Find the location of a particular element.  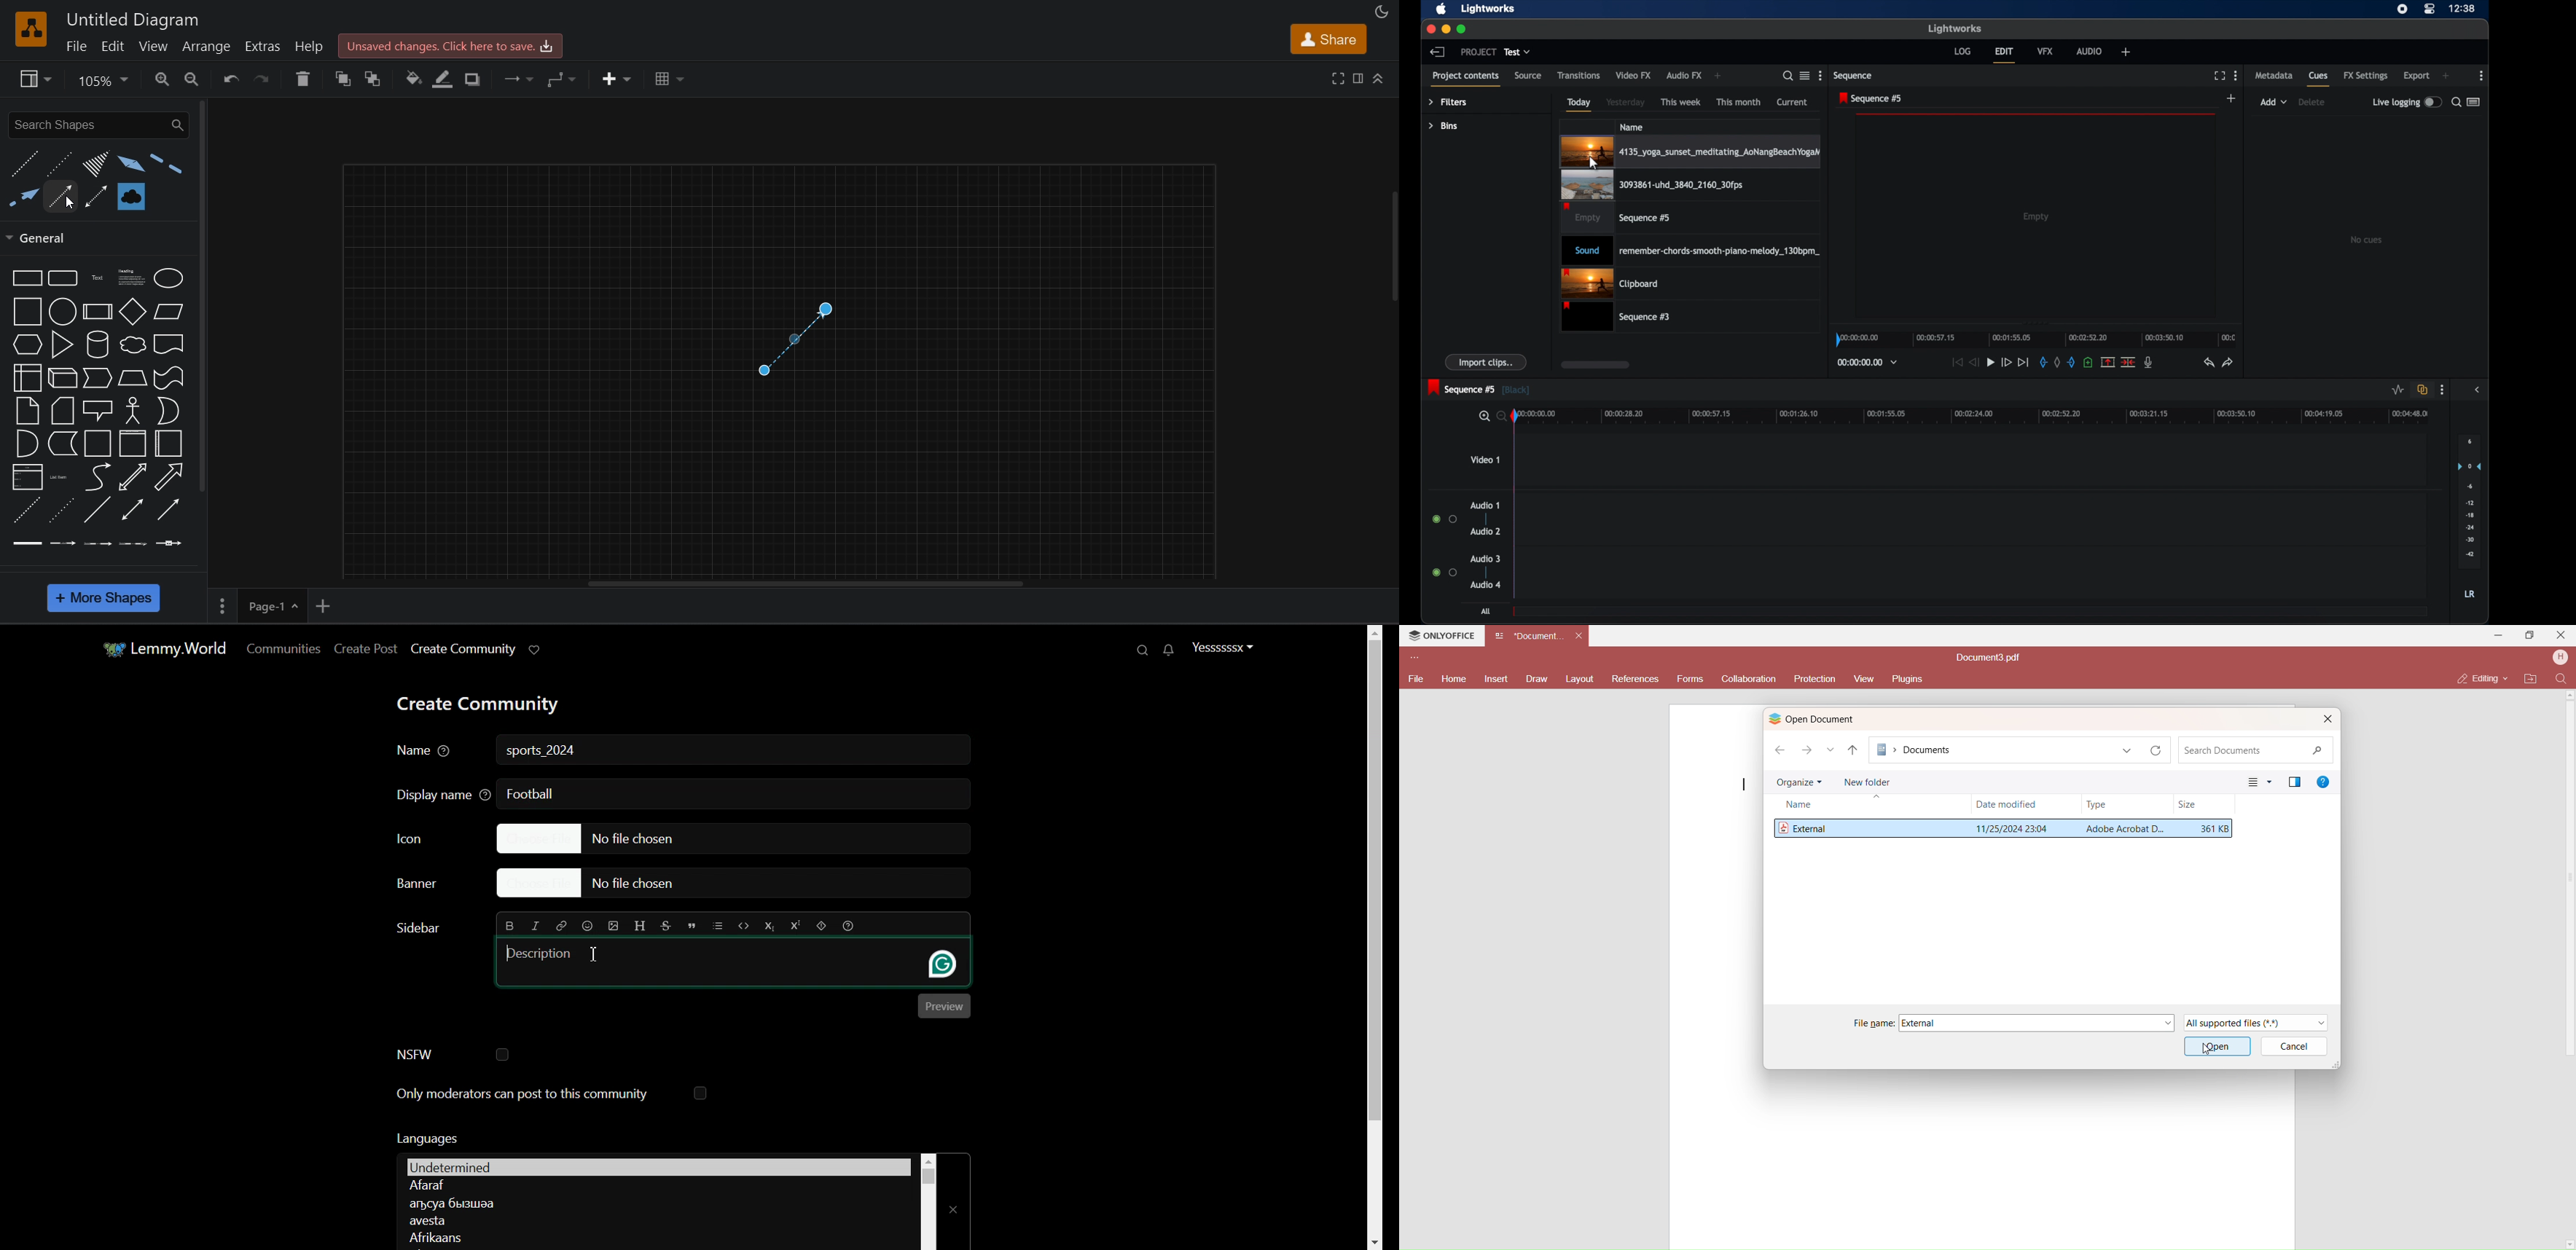

sequence is located at coordinates (1479, 387).